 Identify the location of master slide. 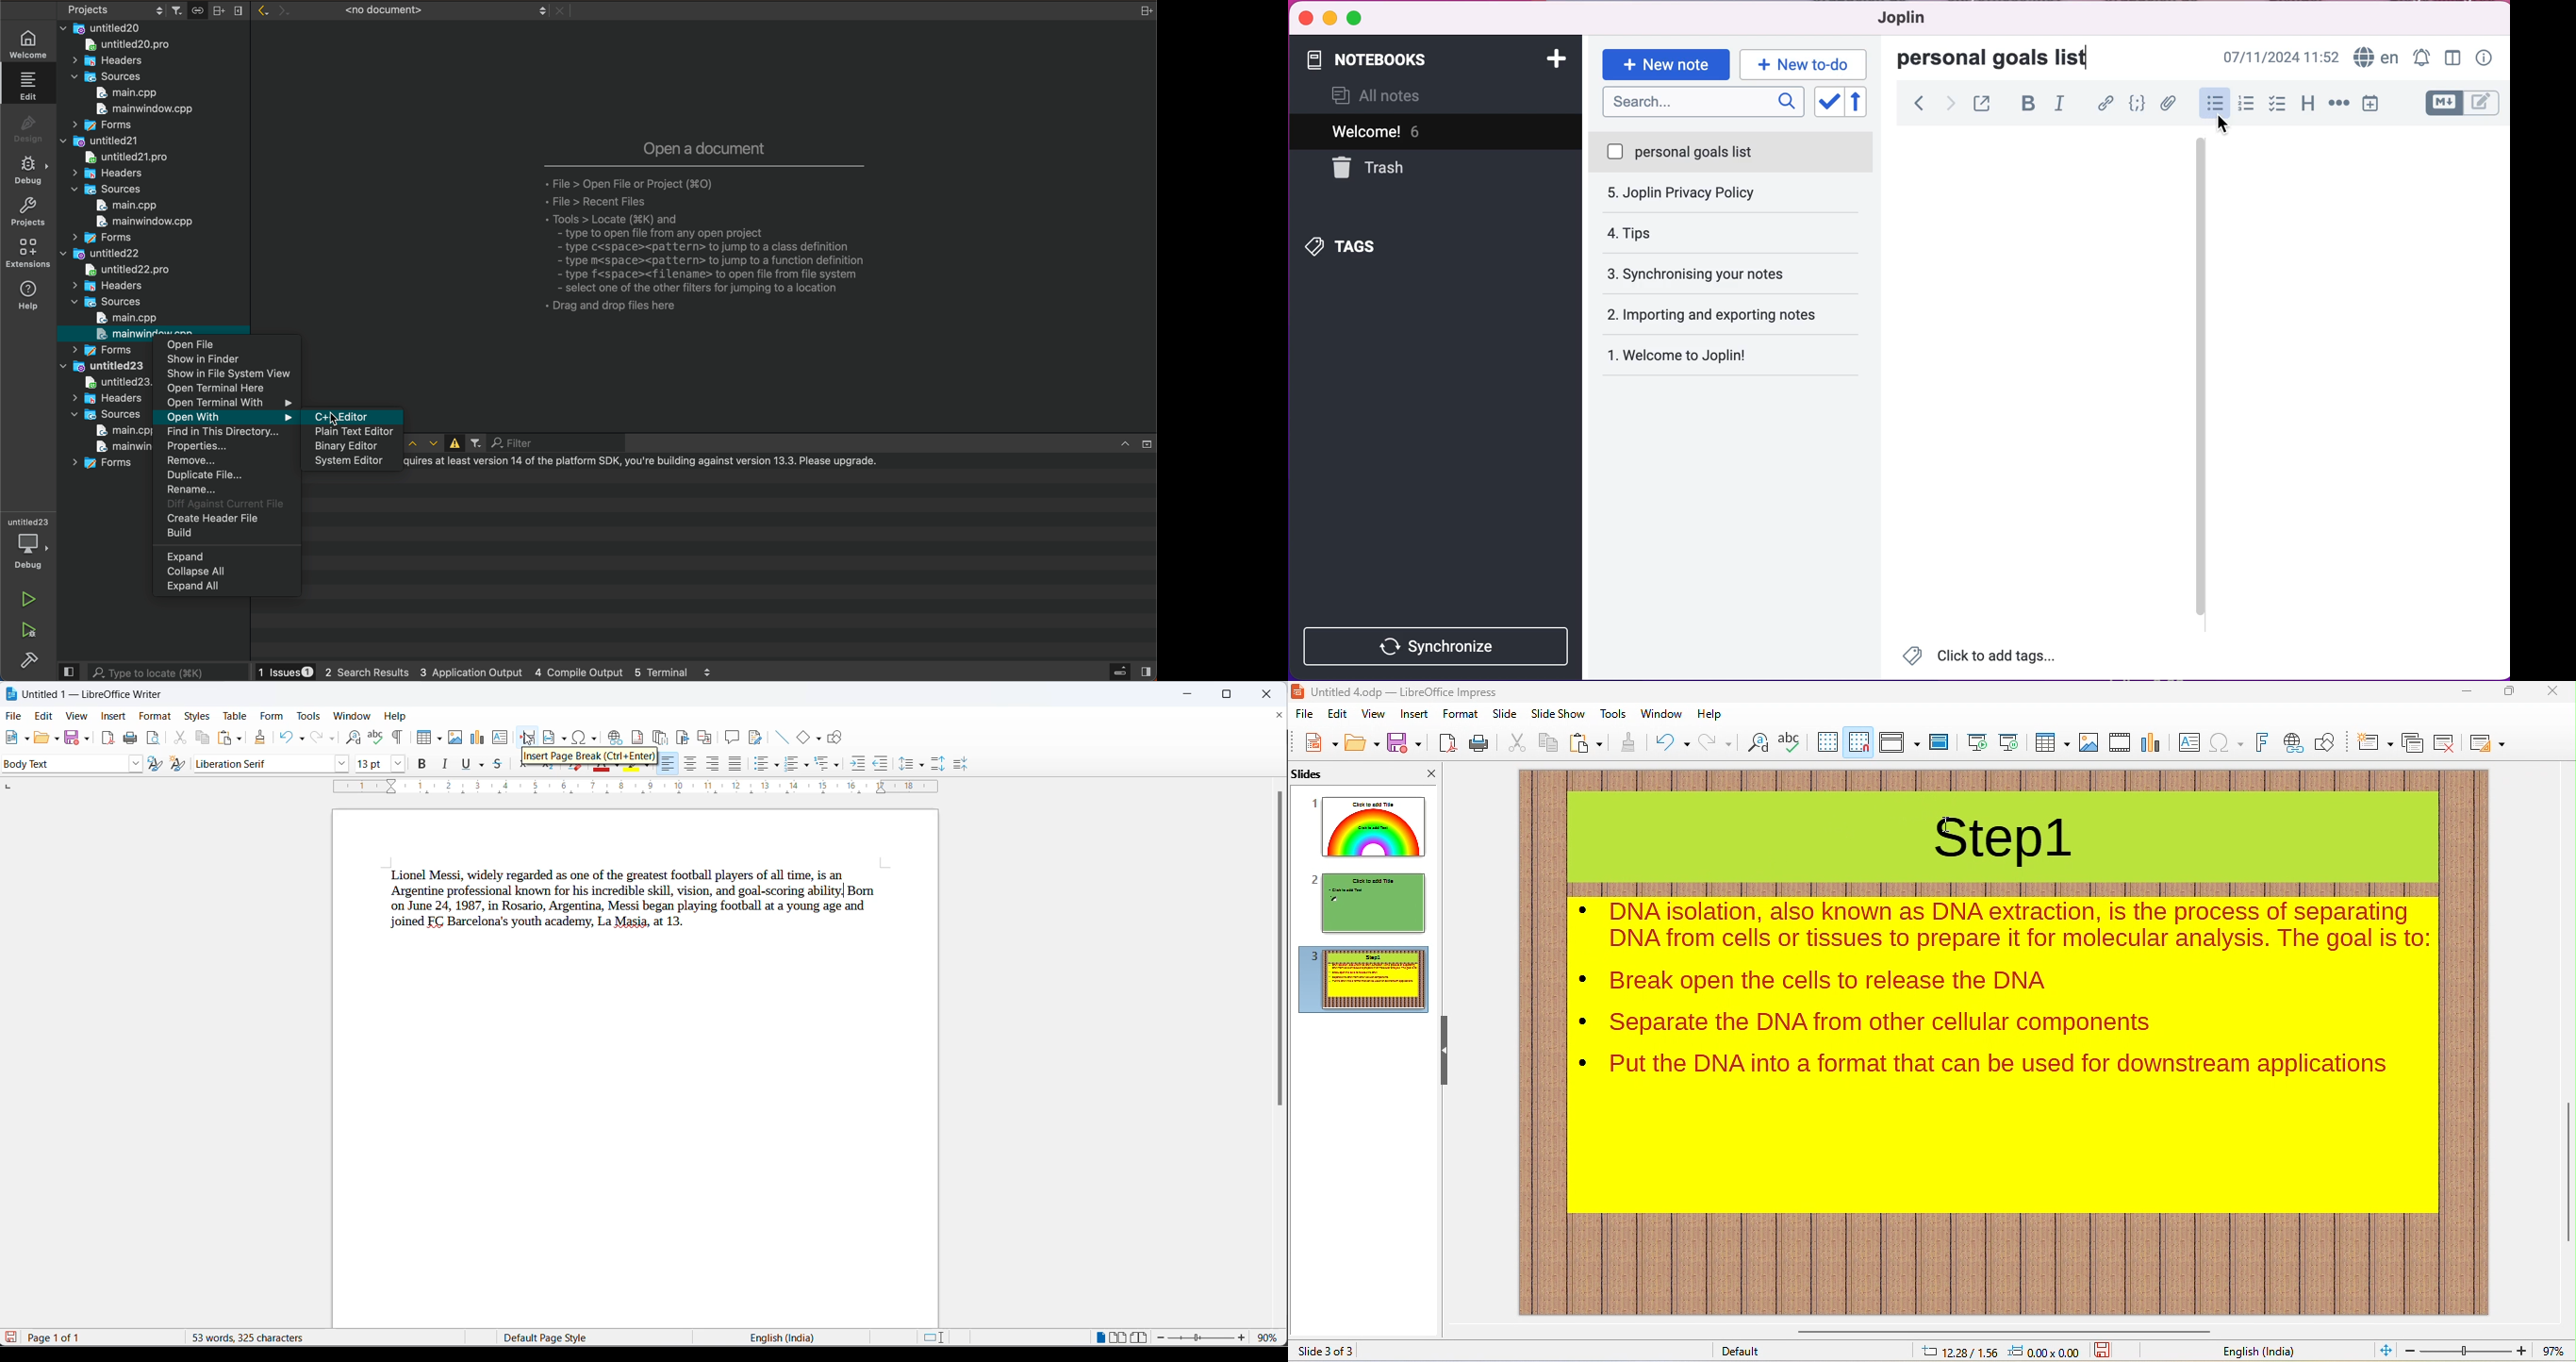
(1940, 743).